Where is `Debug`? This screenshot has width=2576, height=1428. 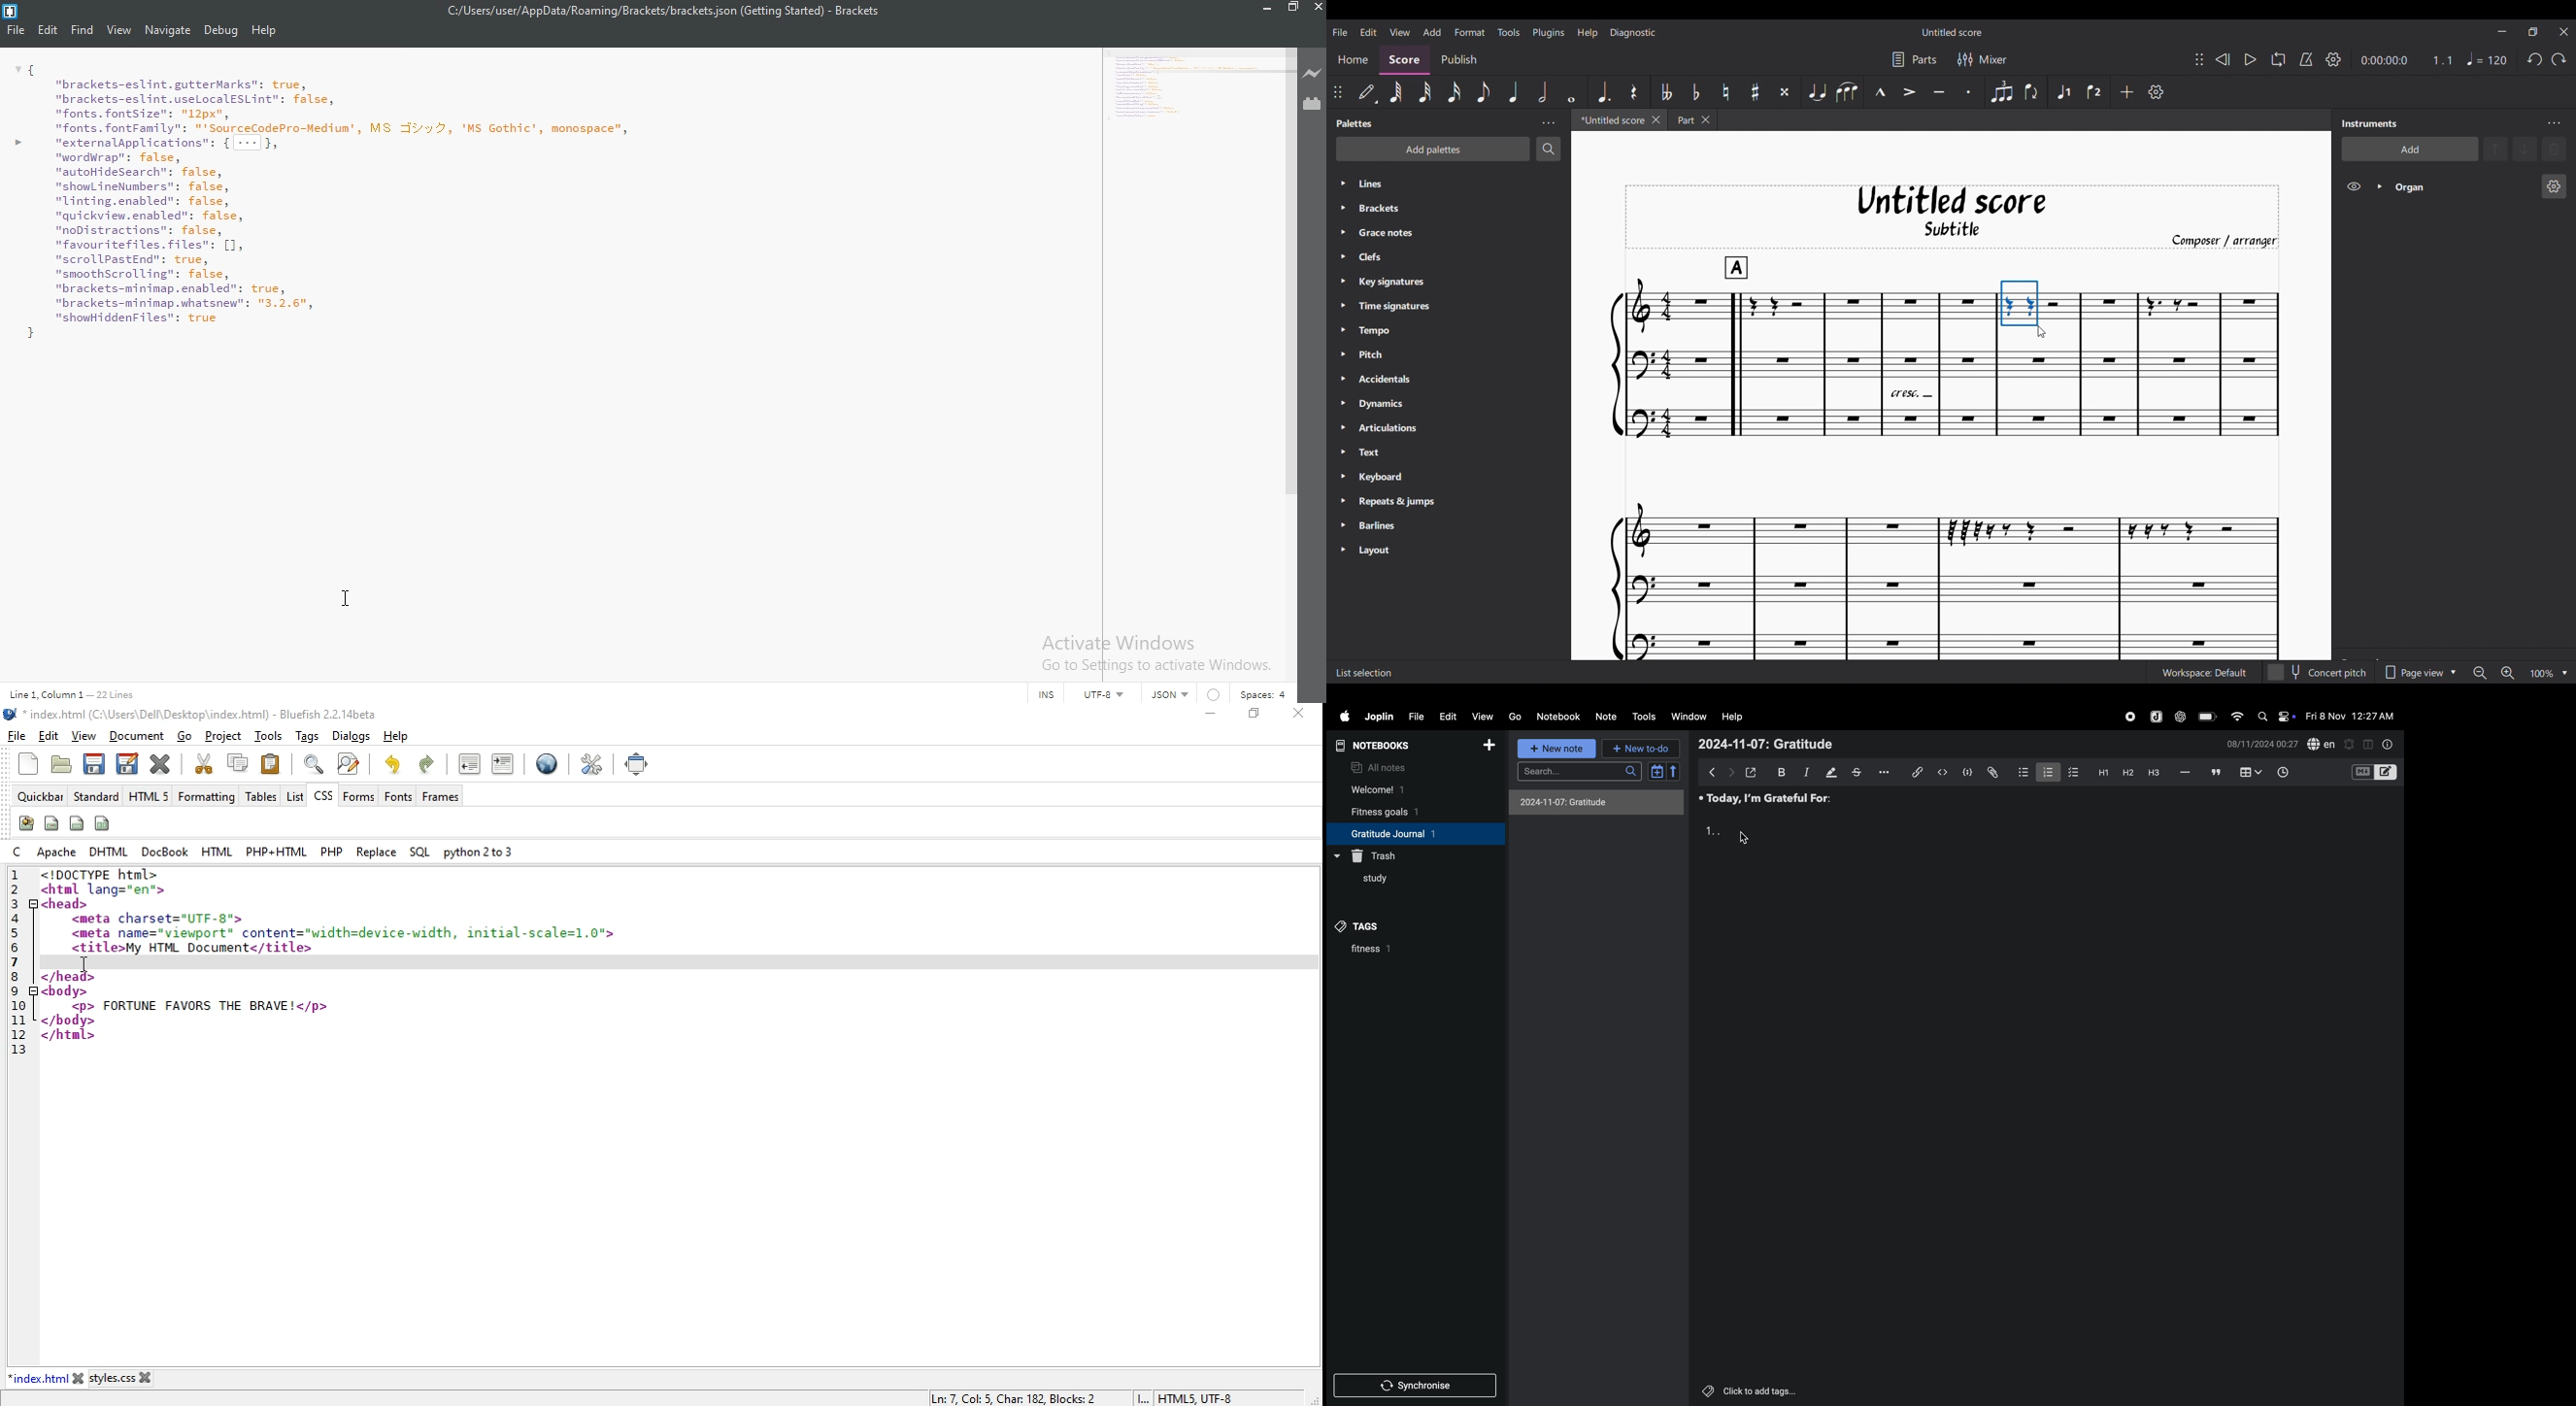 Debug is located at coordinates (221, 33).